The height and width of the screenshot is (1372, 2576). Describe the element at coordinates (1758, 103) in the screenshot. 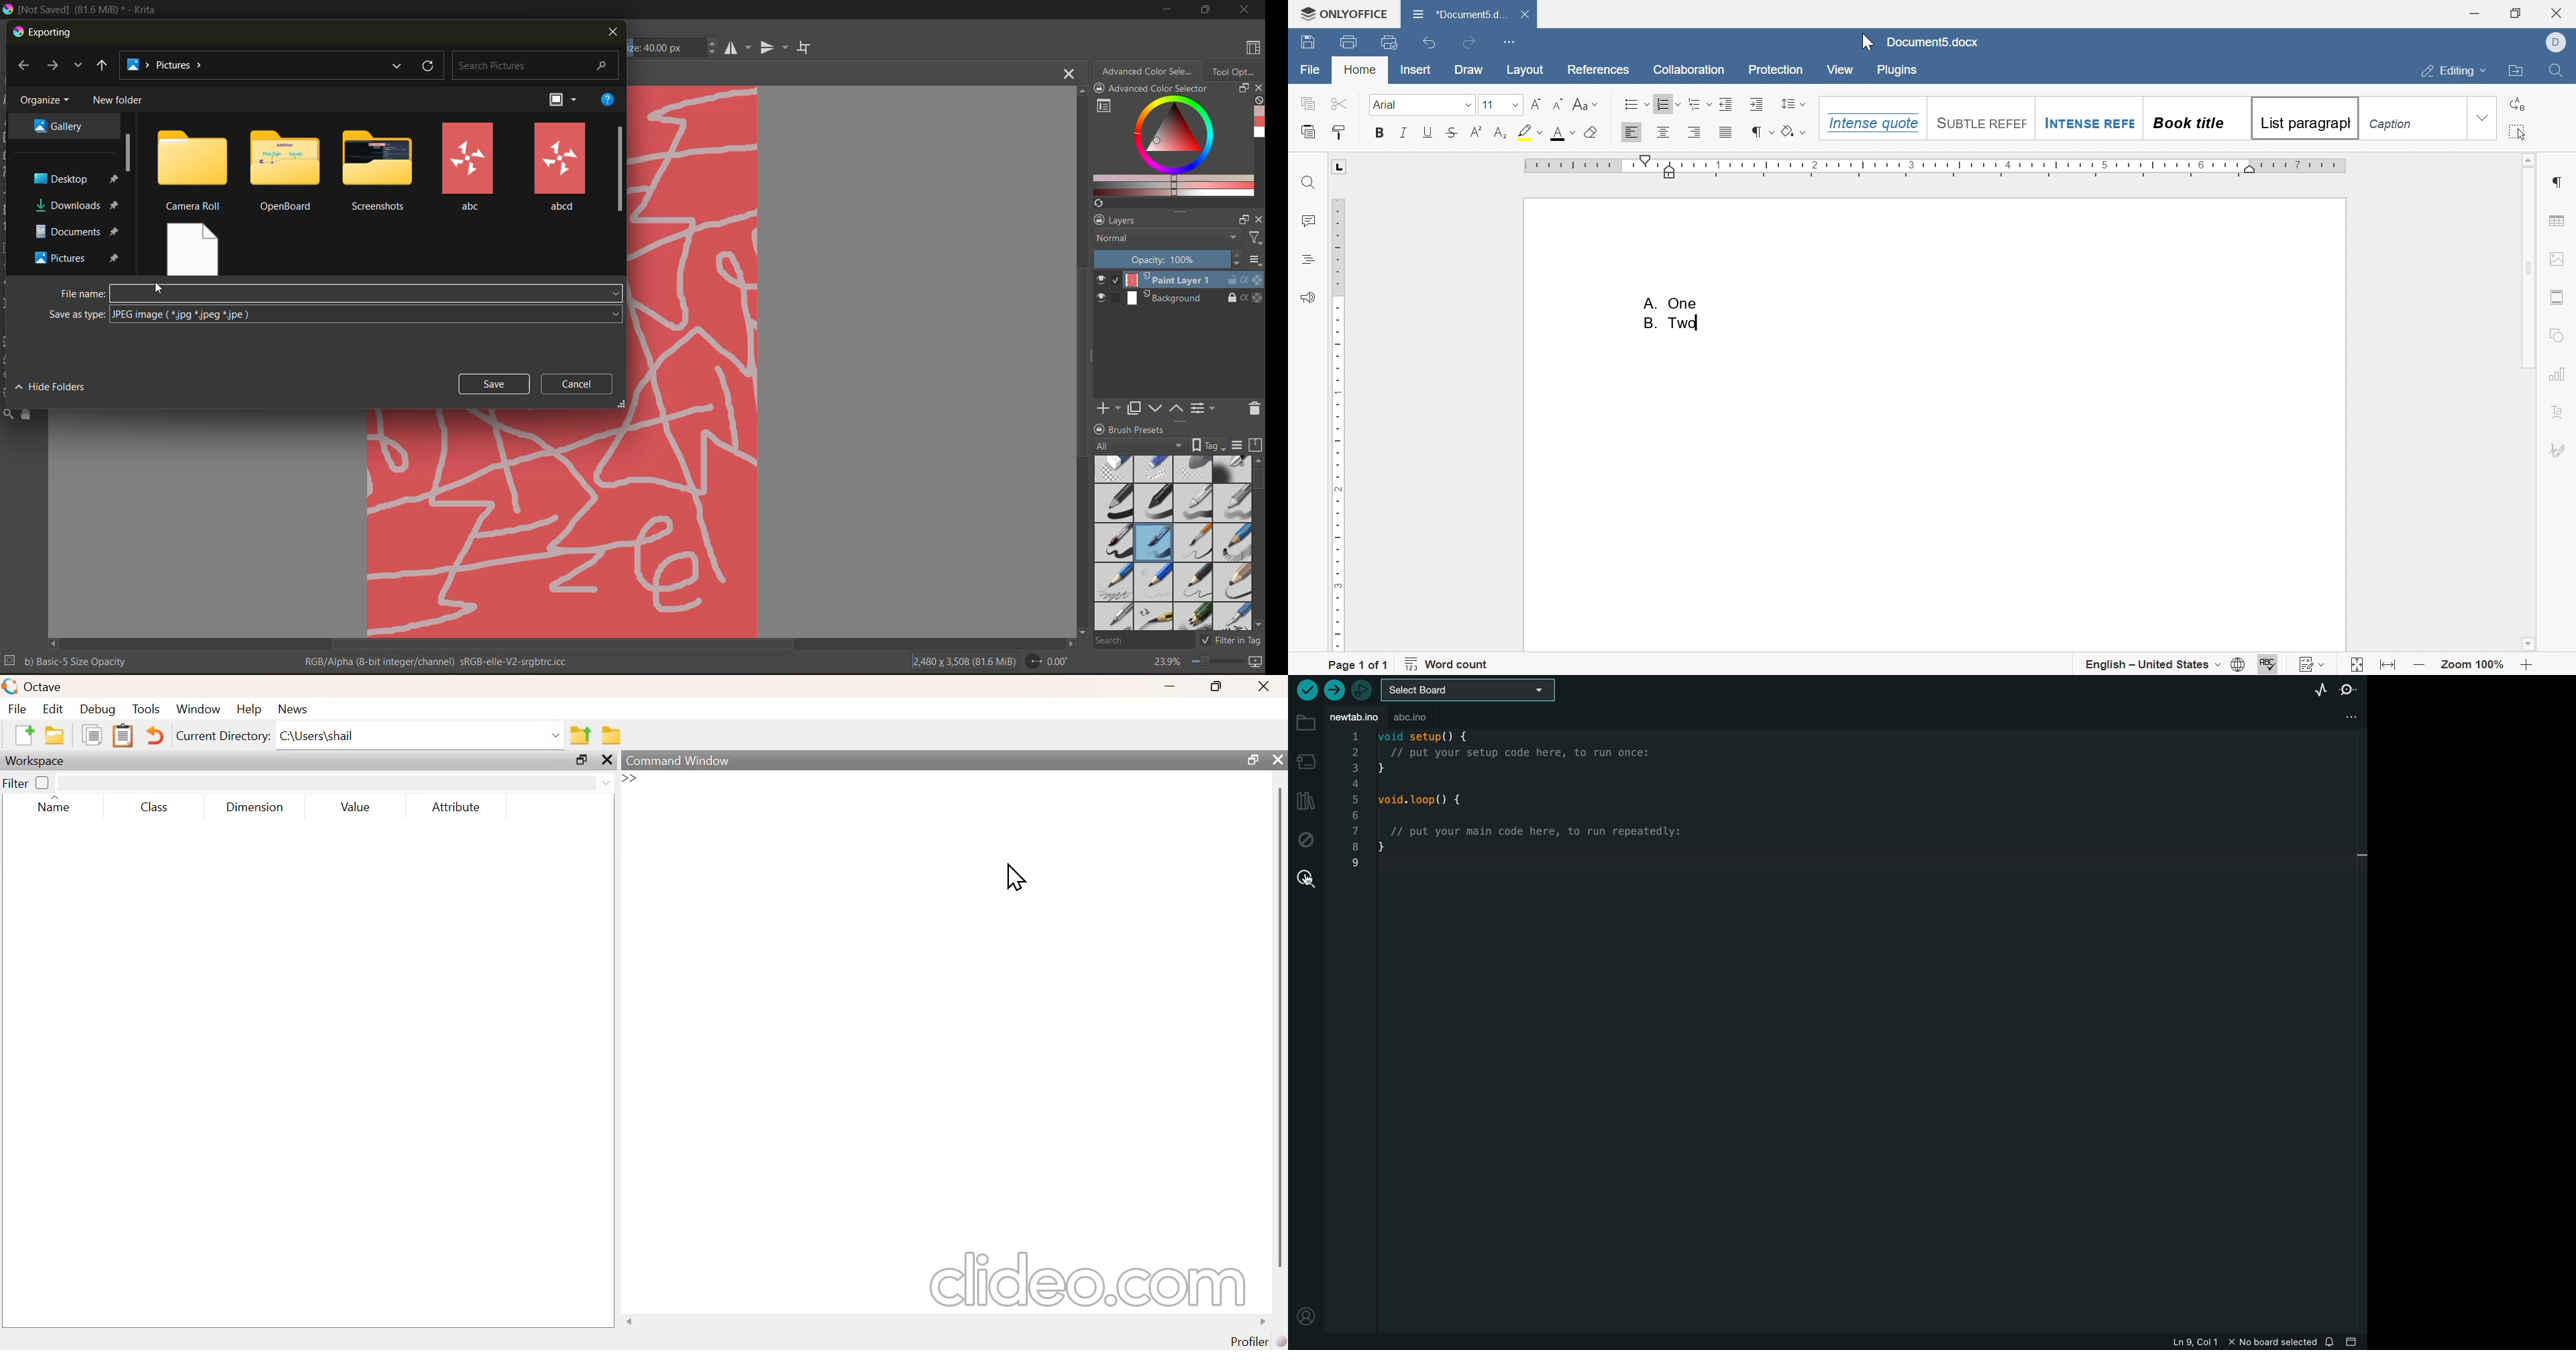

I see `increase indent` at that location.